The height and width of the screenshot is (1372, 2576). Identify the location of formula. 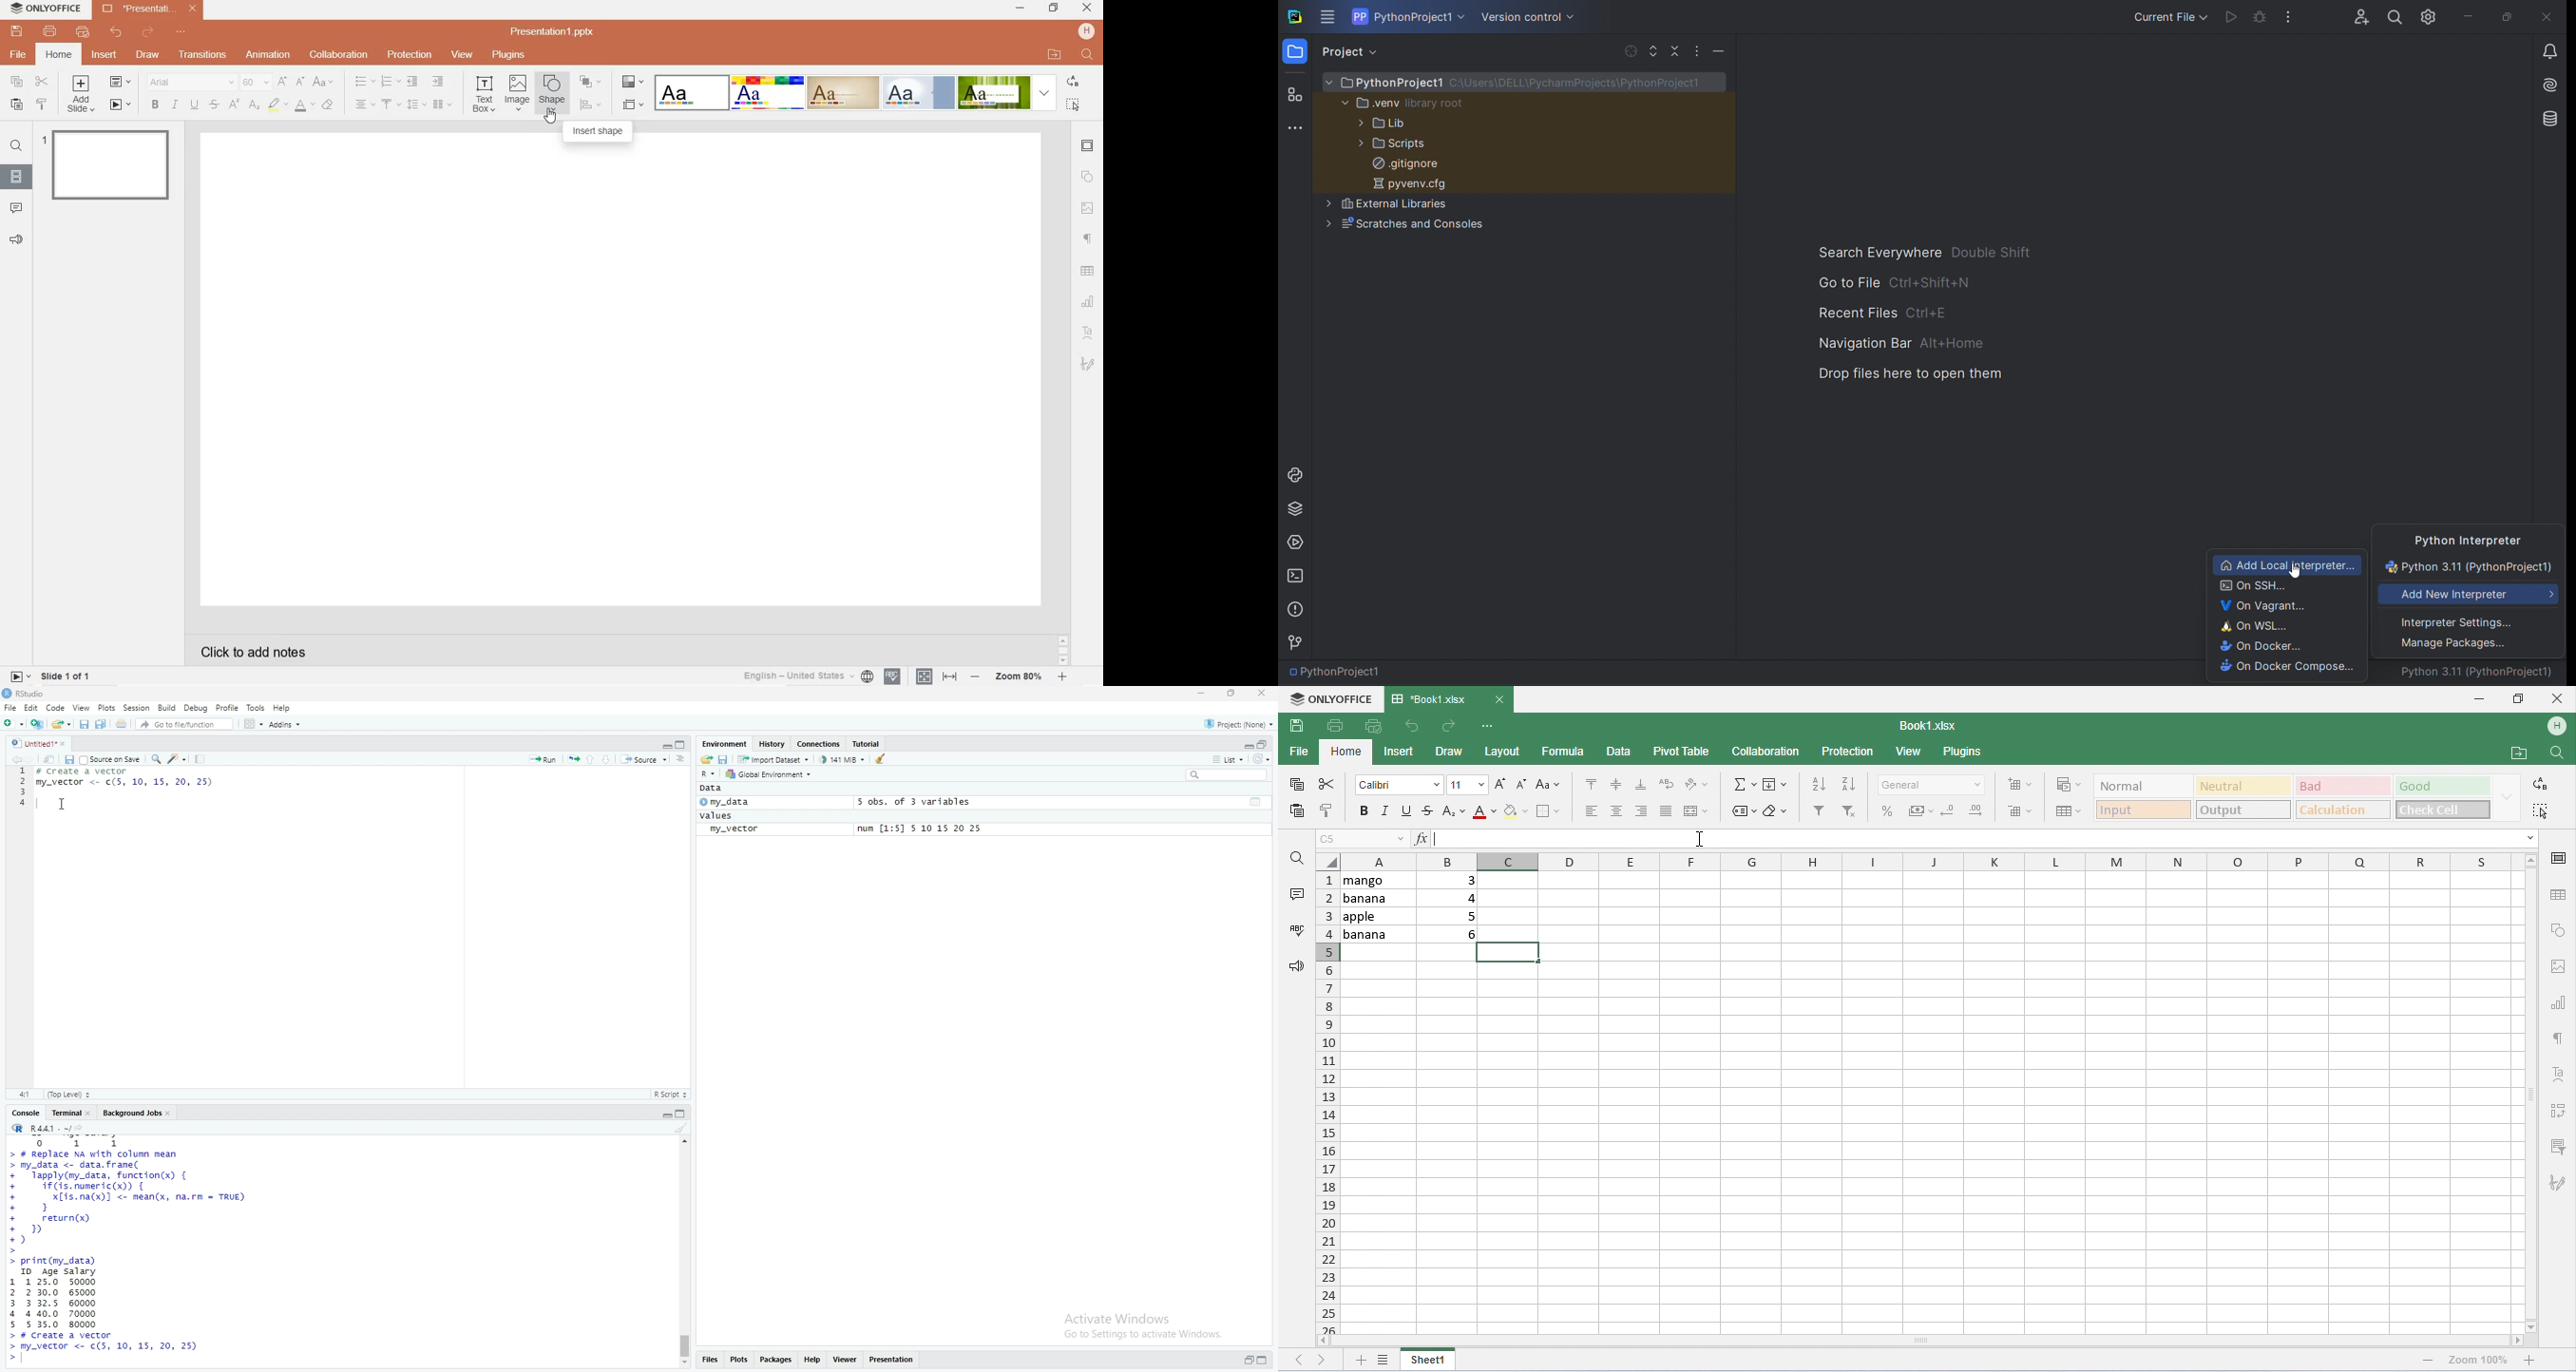
(1564, 751).